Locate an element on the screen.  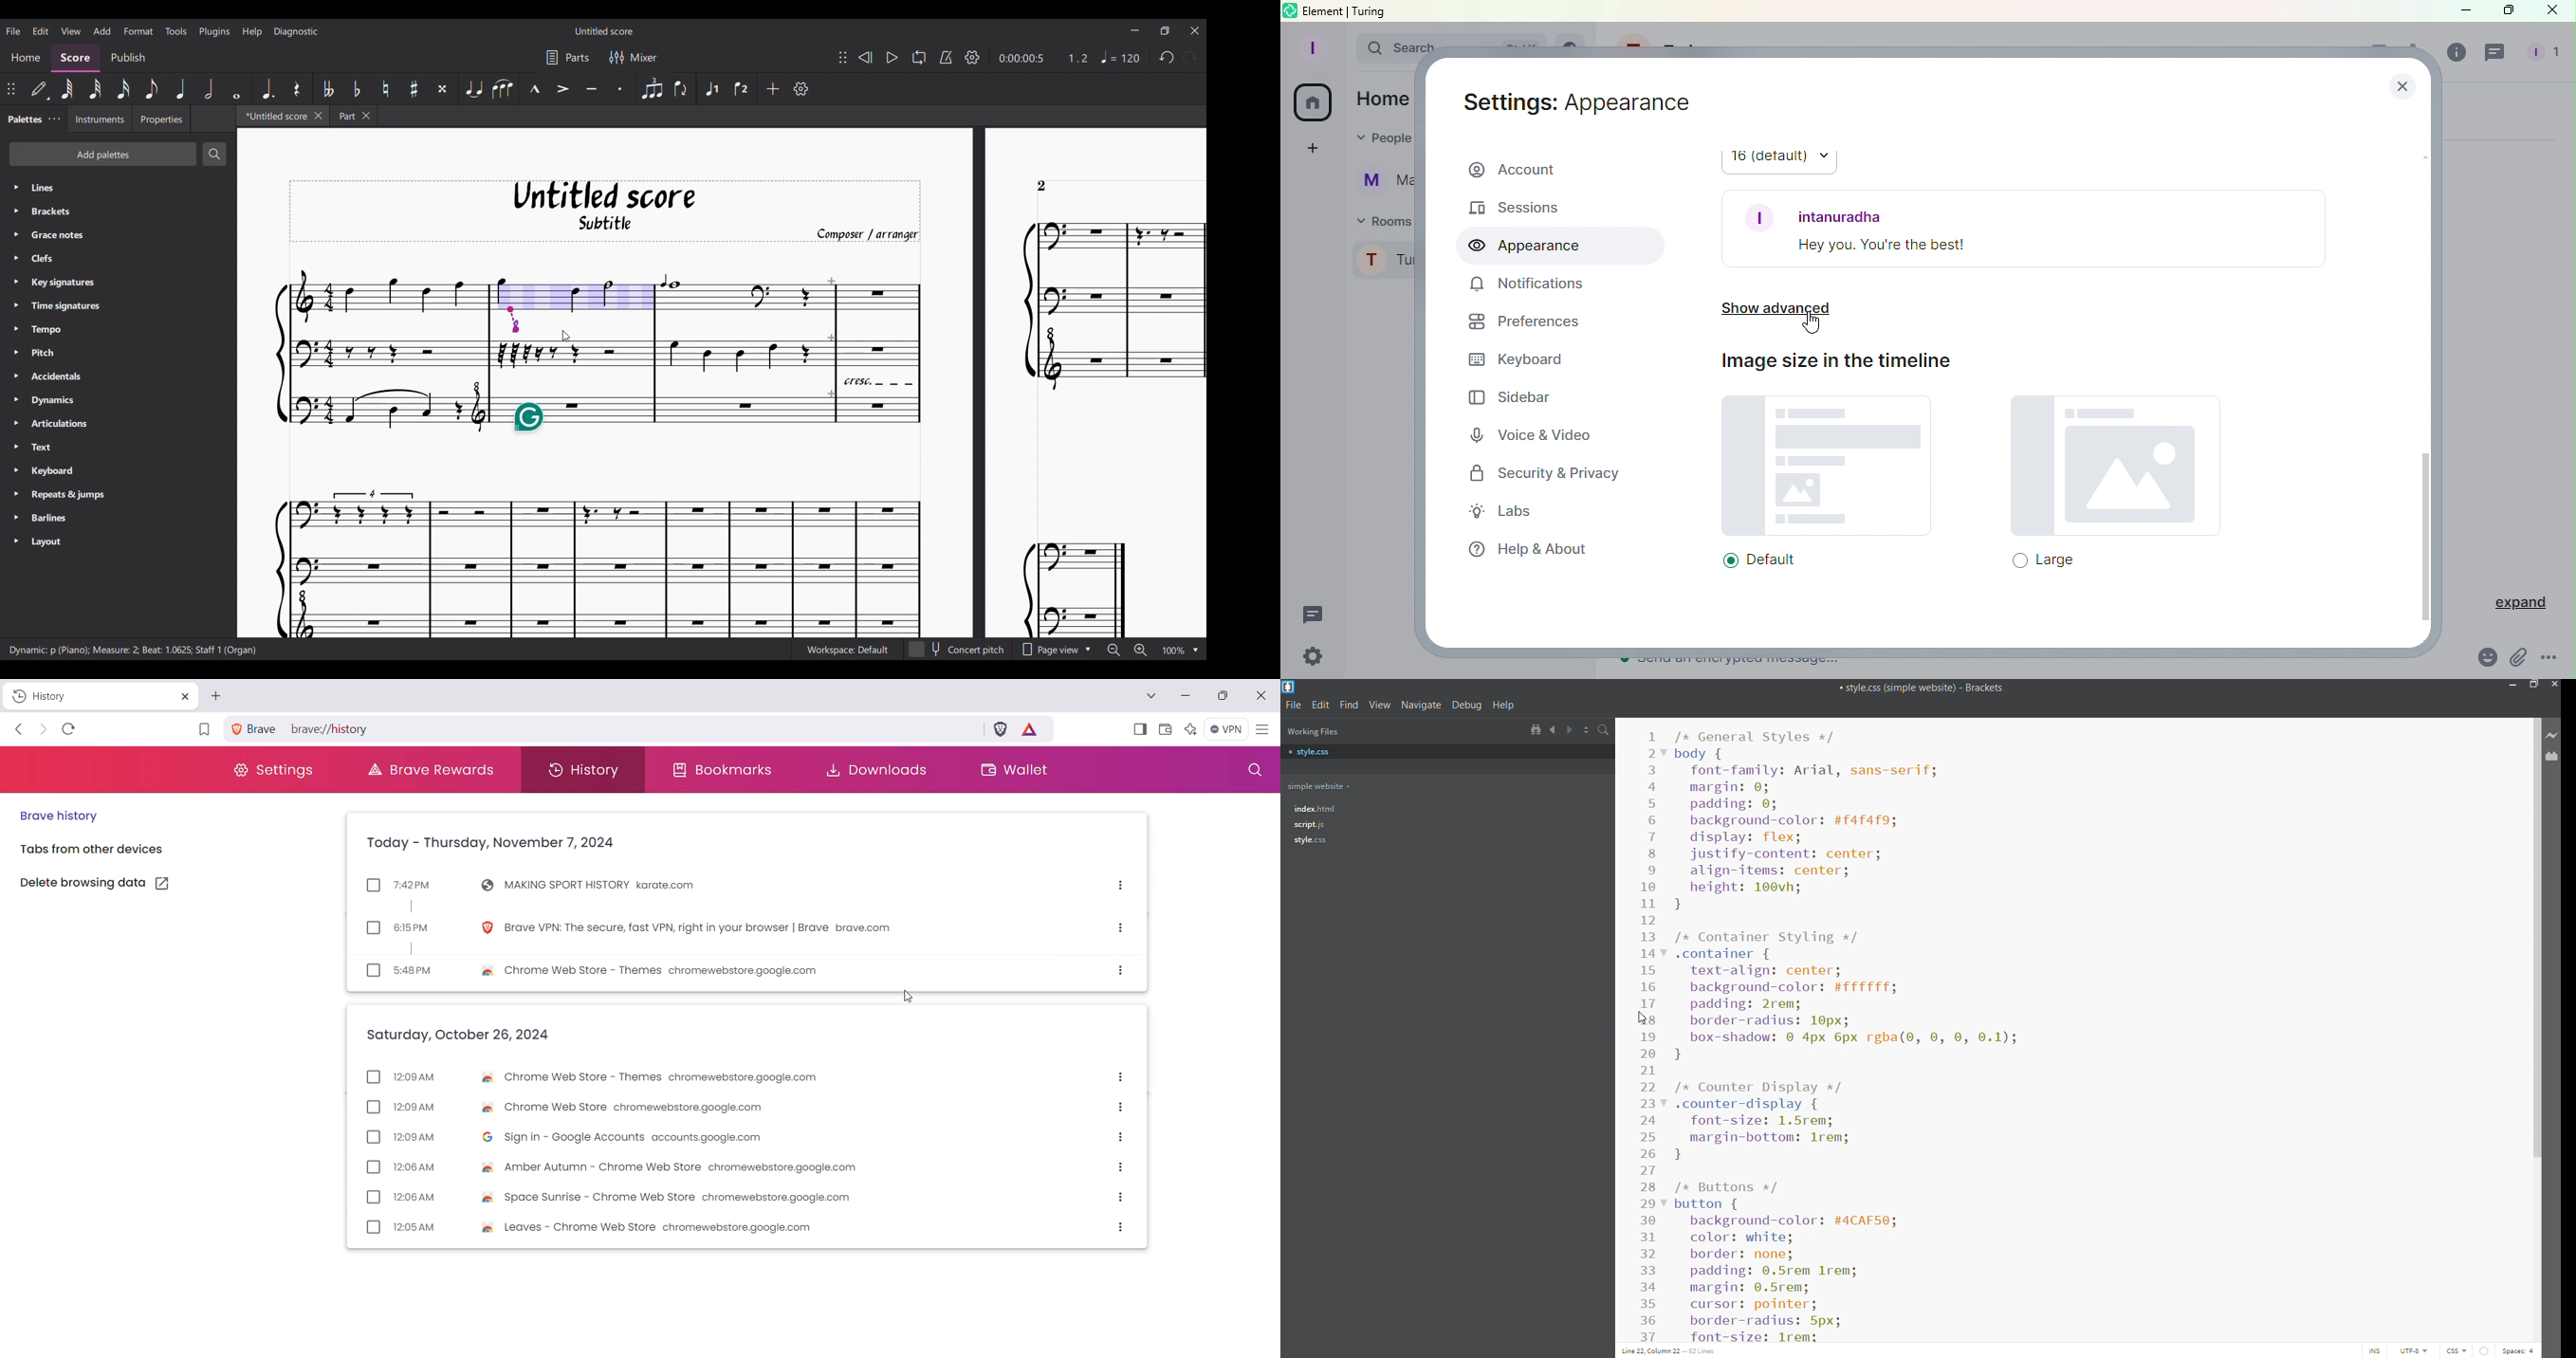
Undo is located at coordinates (1167, 57).